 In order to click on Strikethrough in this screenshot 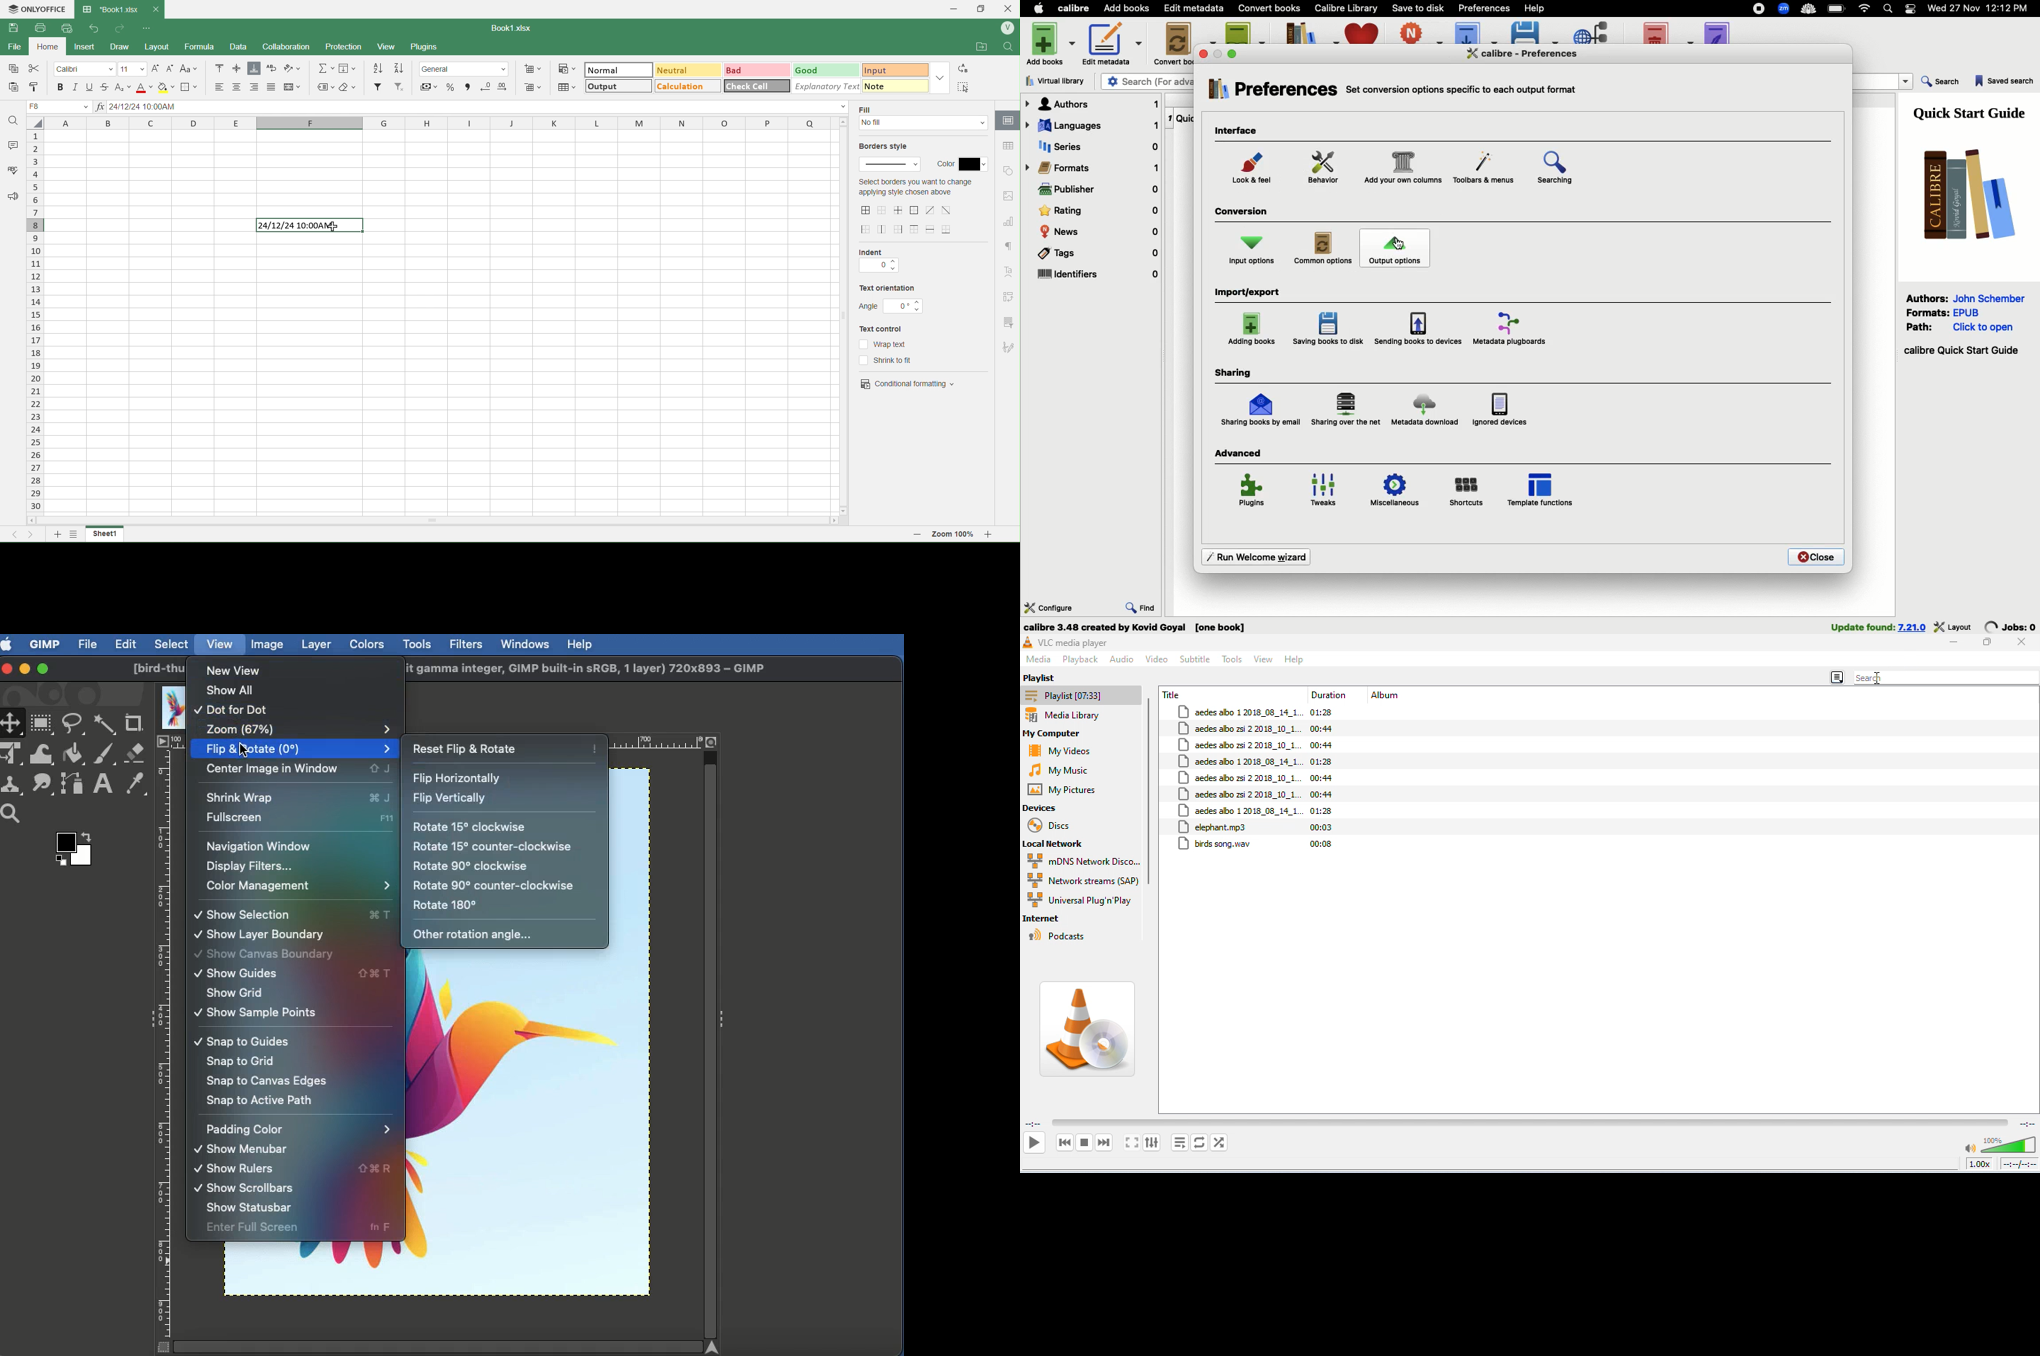, I will do `click(106, 86)`.